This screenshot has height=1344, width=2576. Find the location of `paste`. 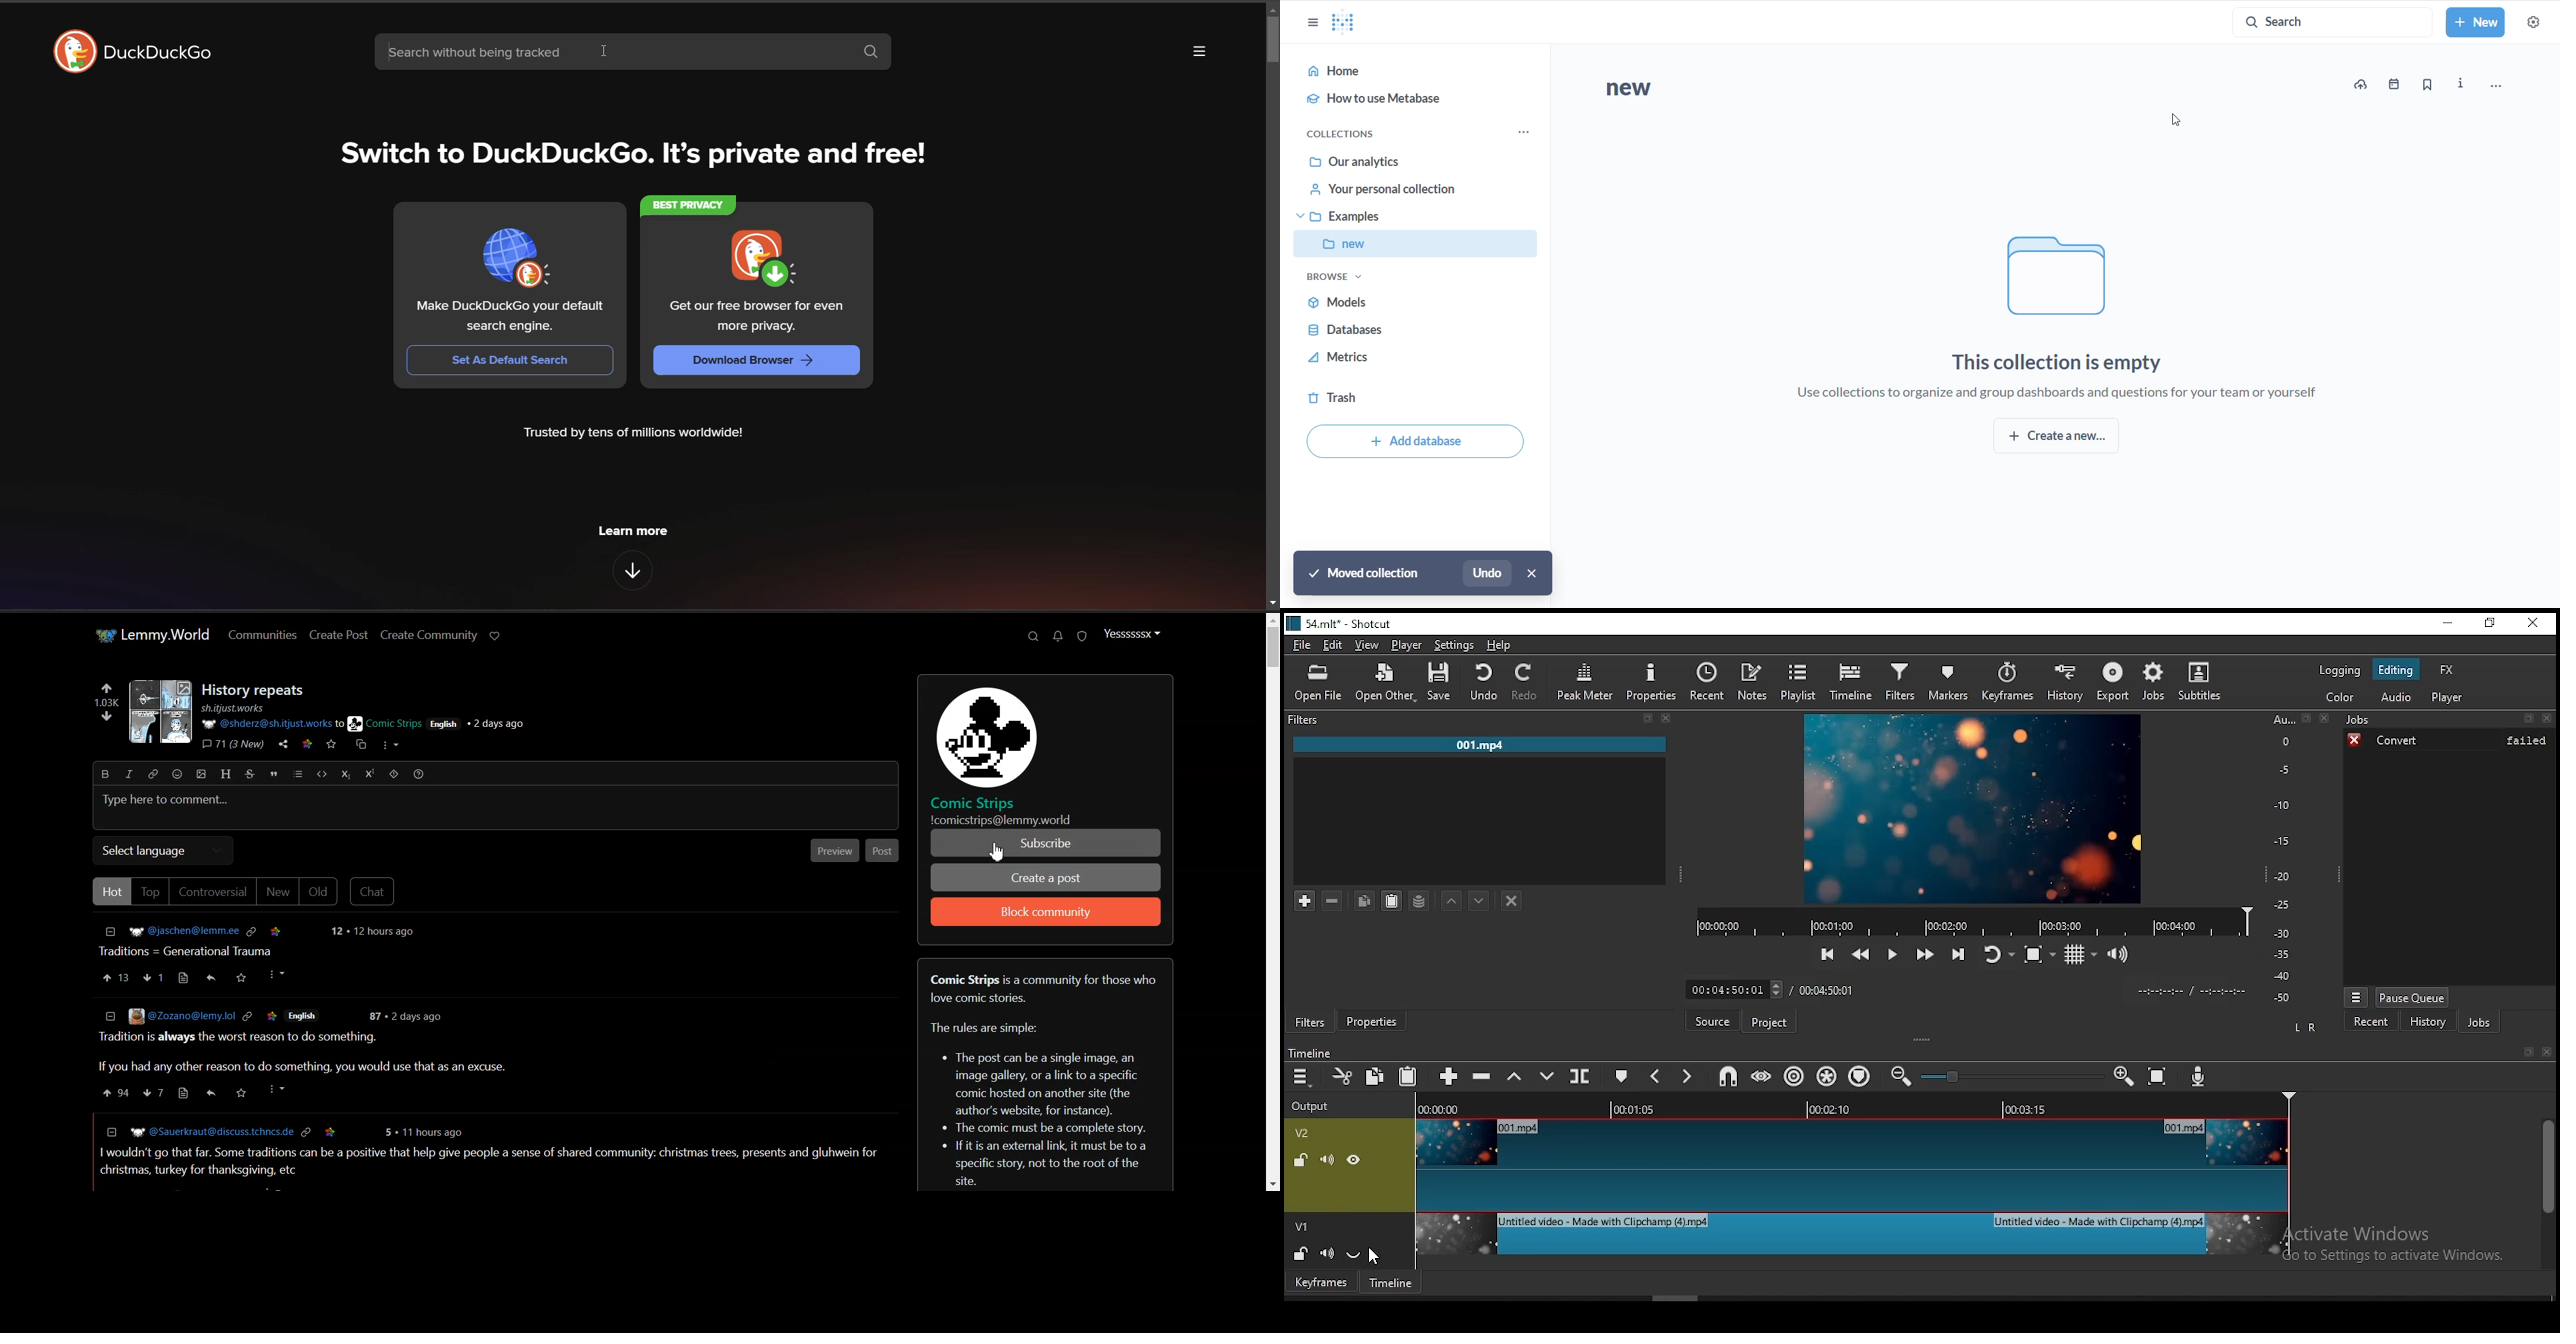

paste is located at coordinates (1408, 1078).